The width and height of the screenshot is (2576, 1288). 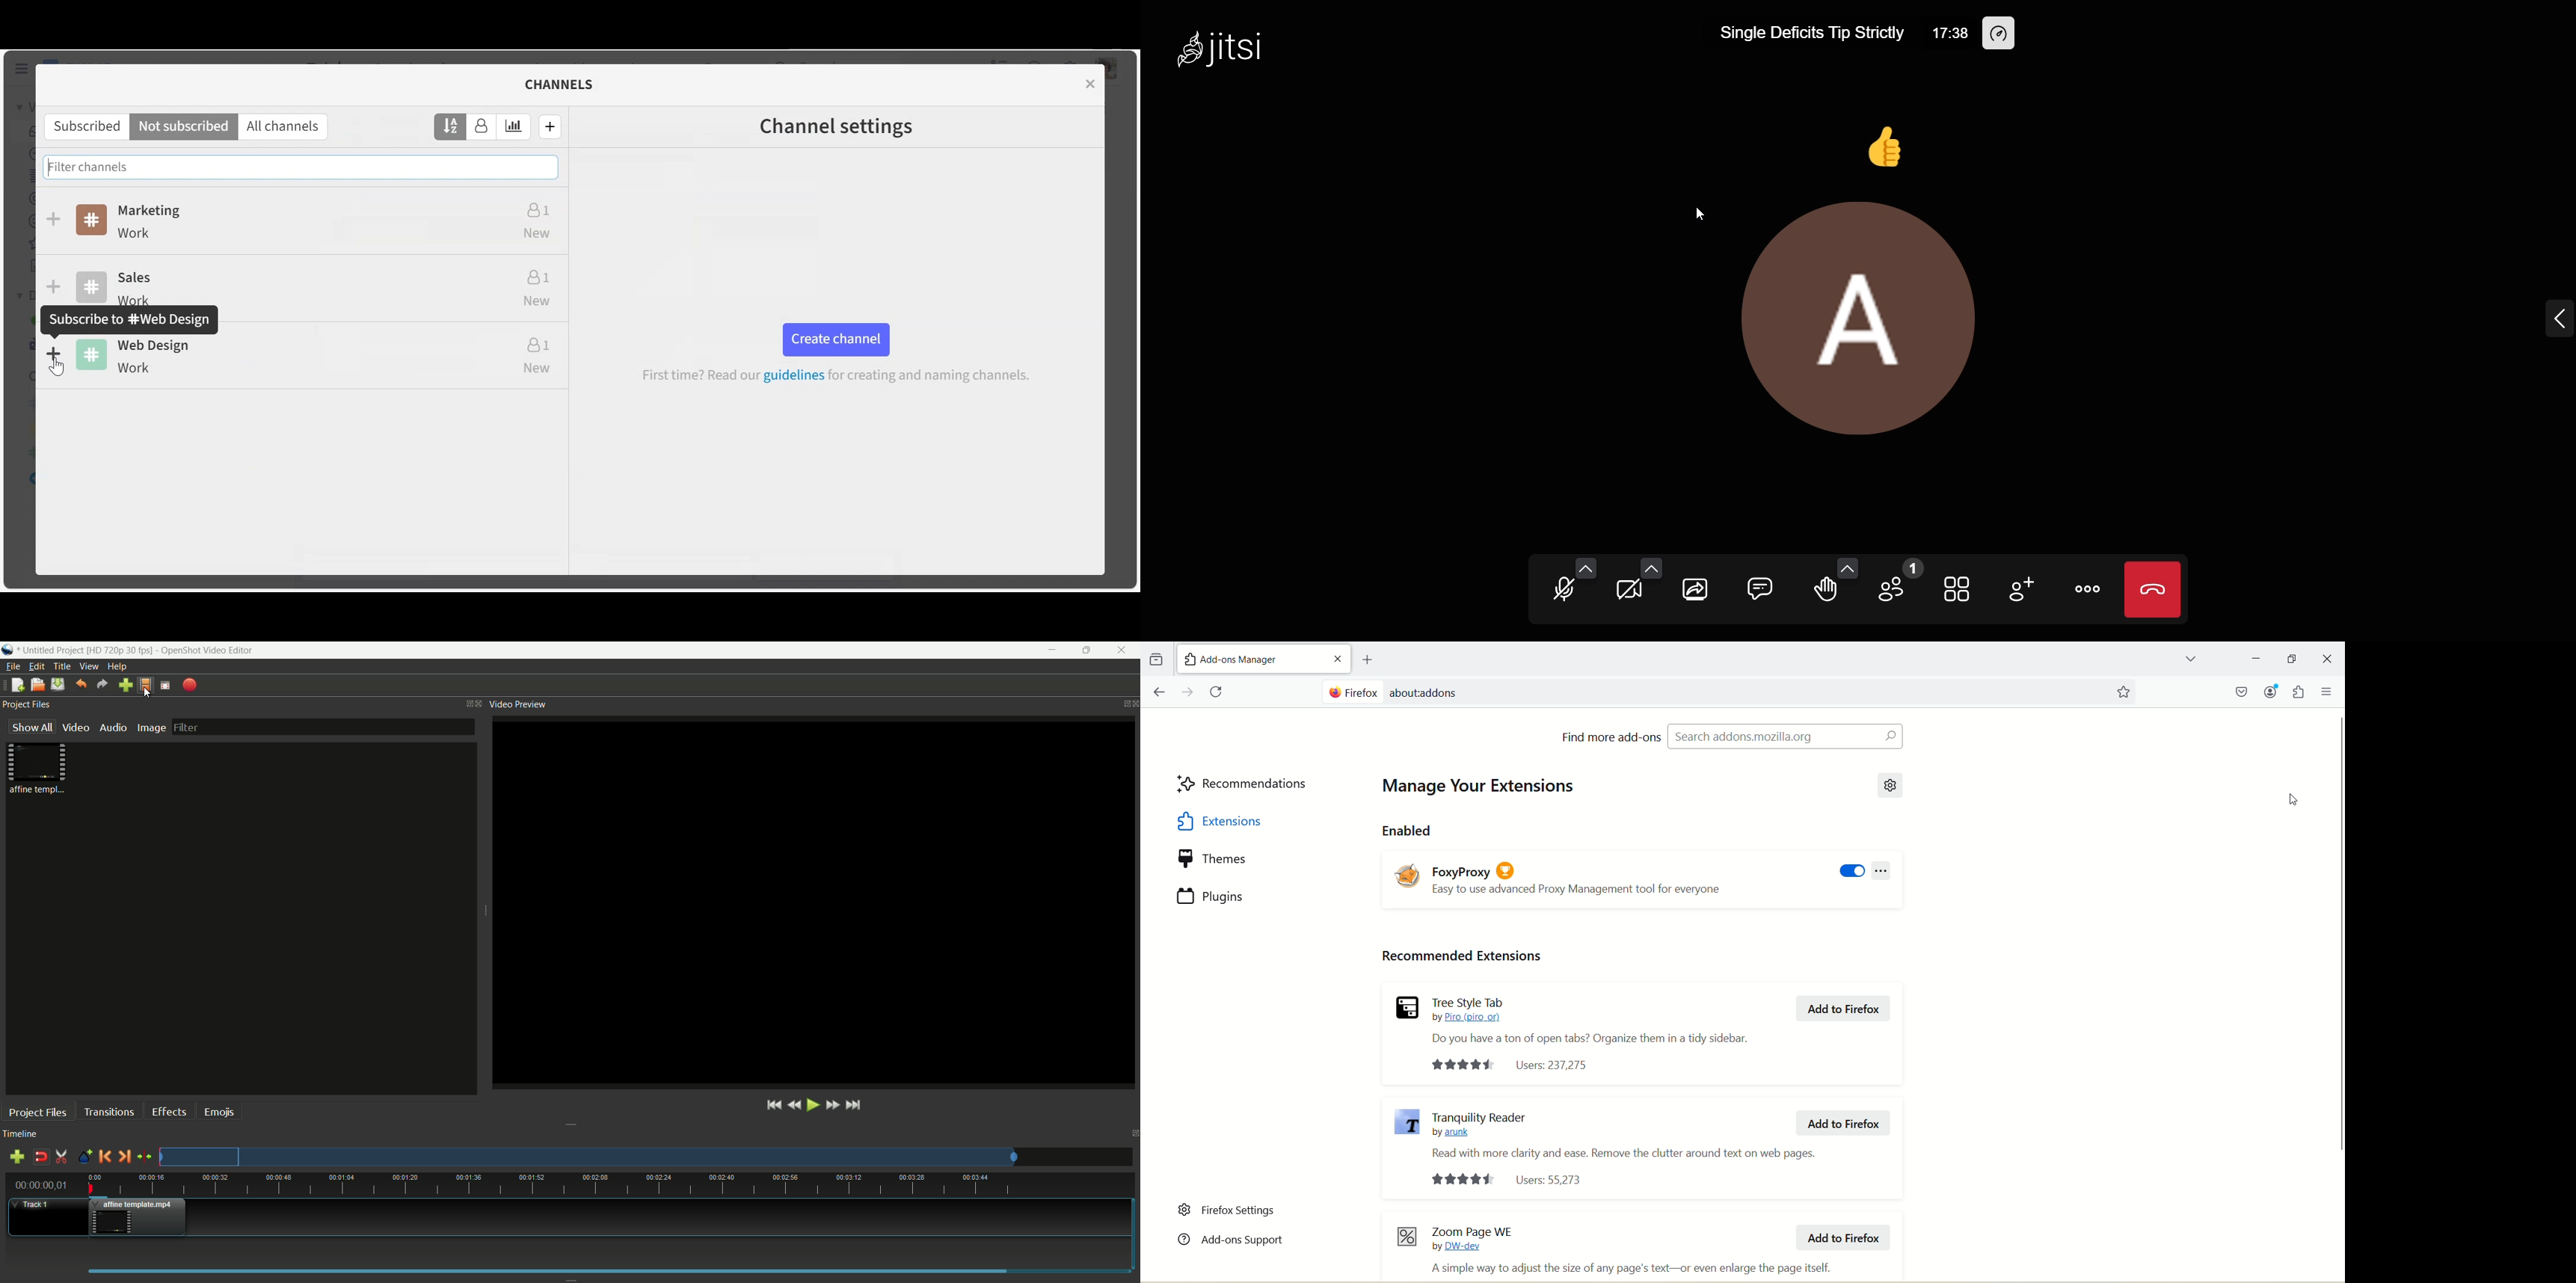 I want to click on Folder, so click(x=1155, y=660).